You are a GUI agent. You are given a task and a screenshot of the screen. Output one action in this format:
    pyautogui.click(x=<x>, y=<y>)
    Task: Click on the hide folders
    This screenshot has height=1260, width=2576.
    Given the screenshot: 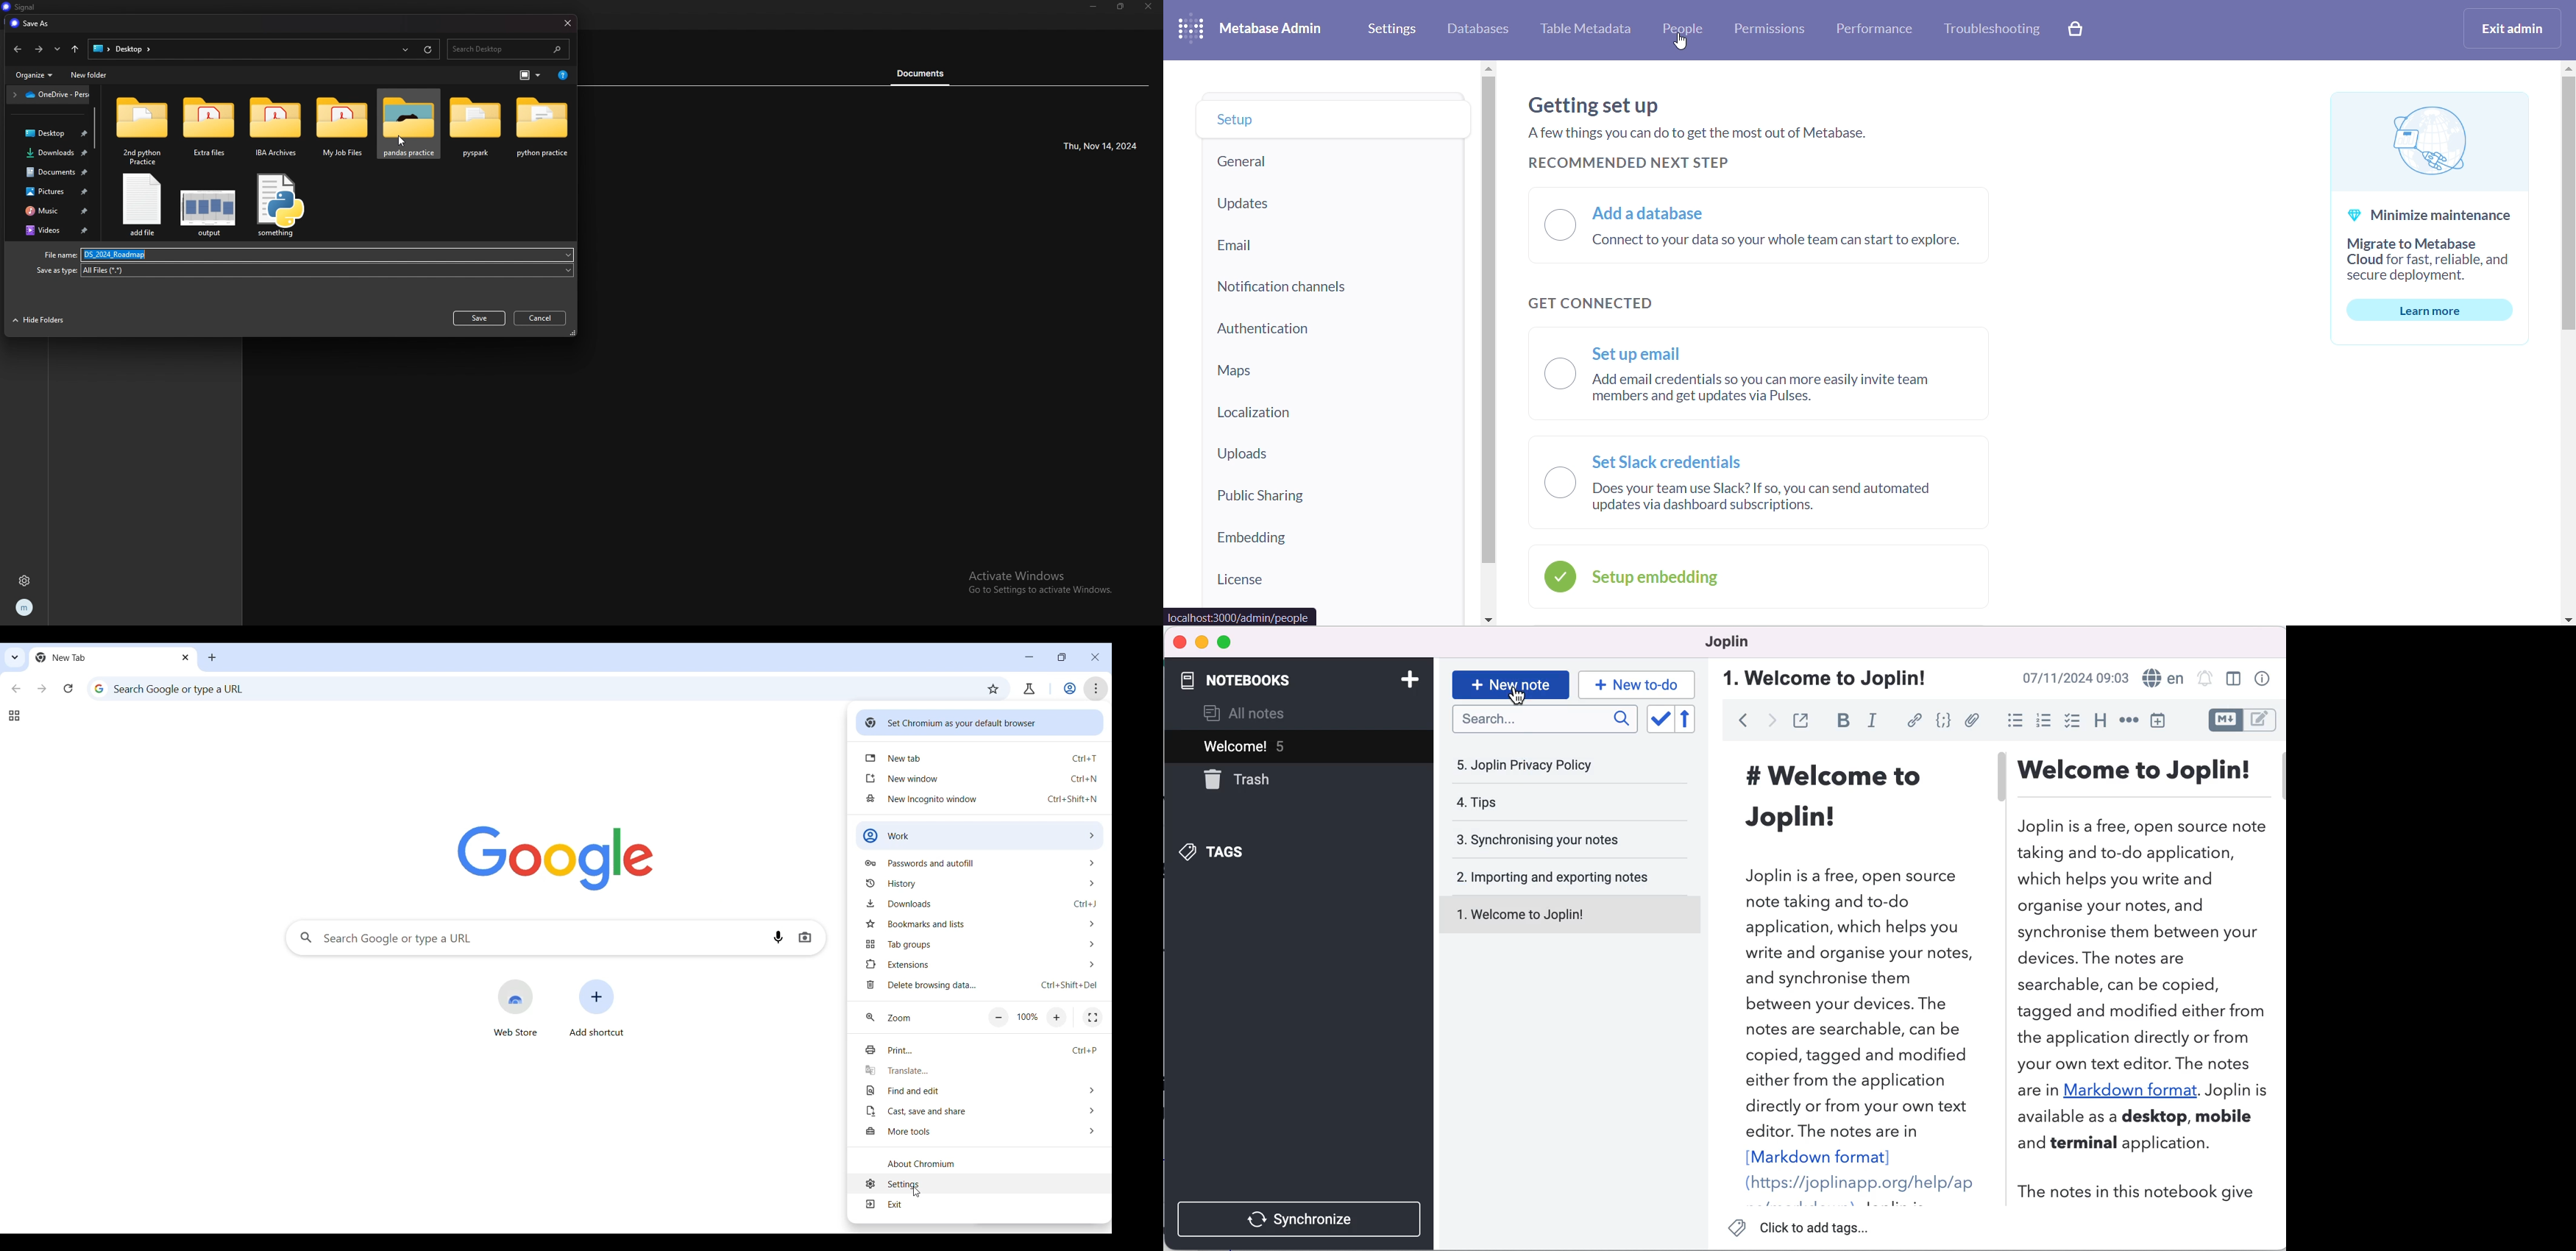 What is the action you would take?
    pyautogui.click(x=42, y=319)
    